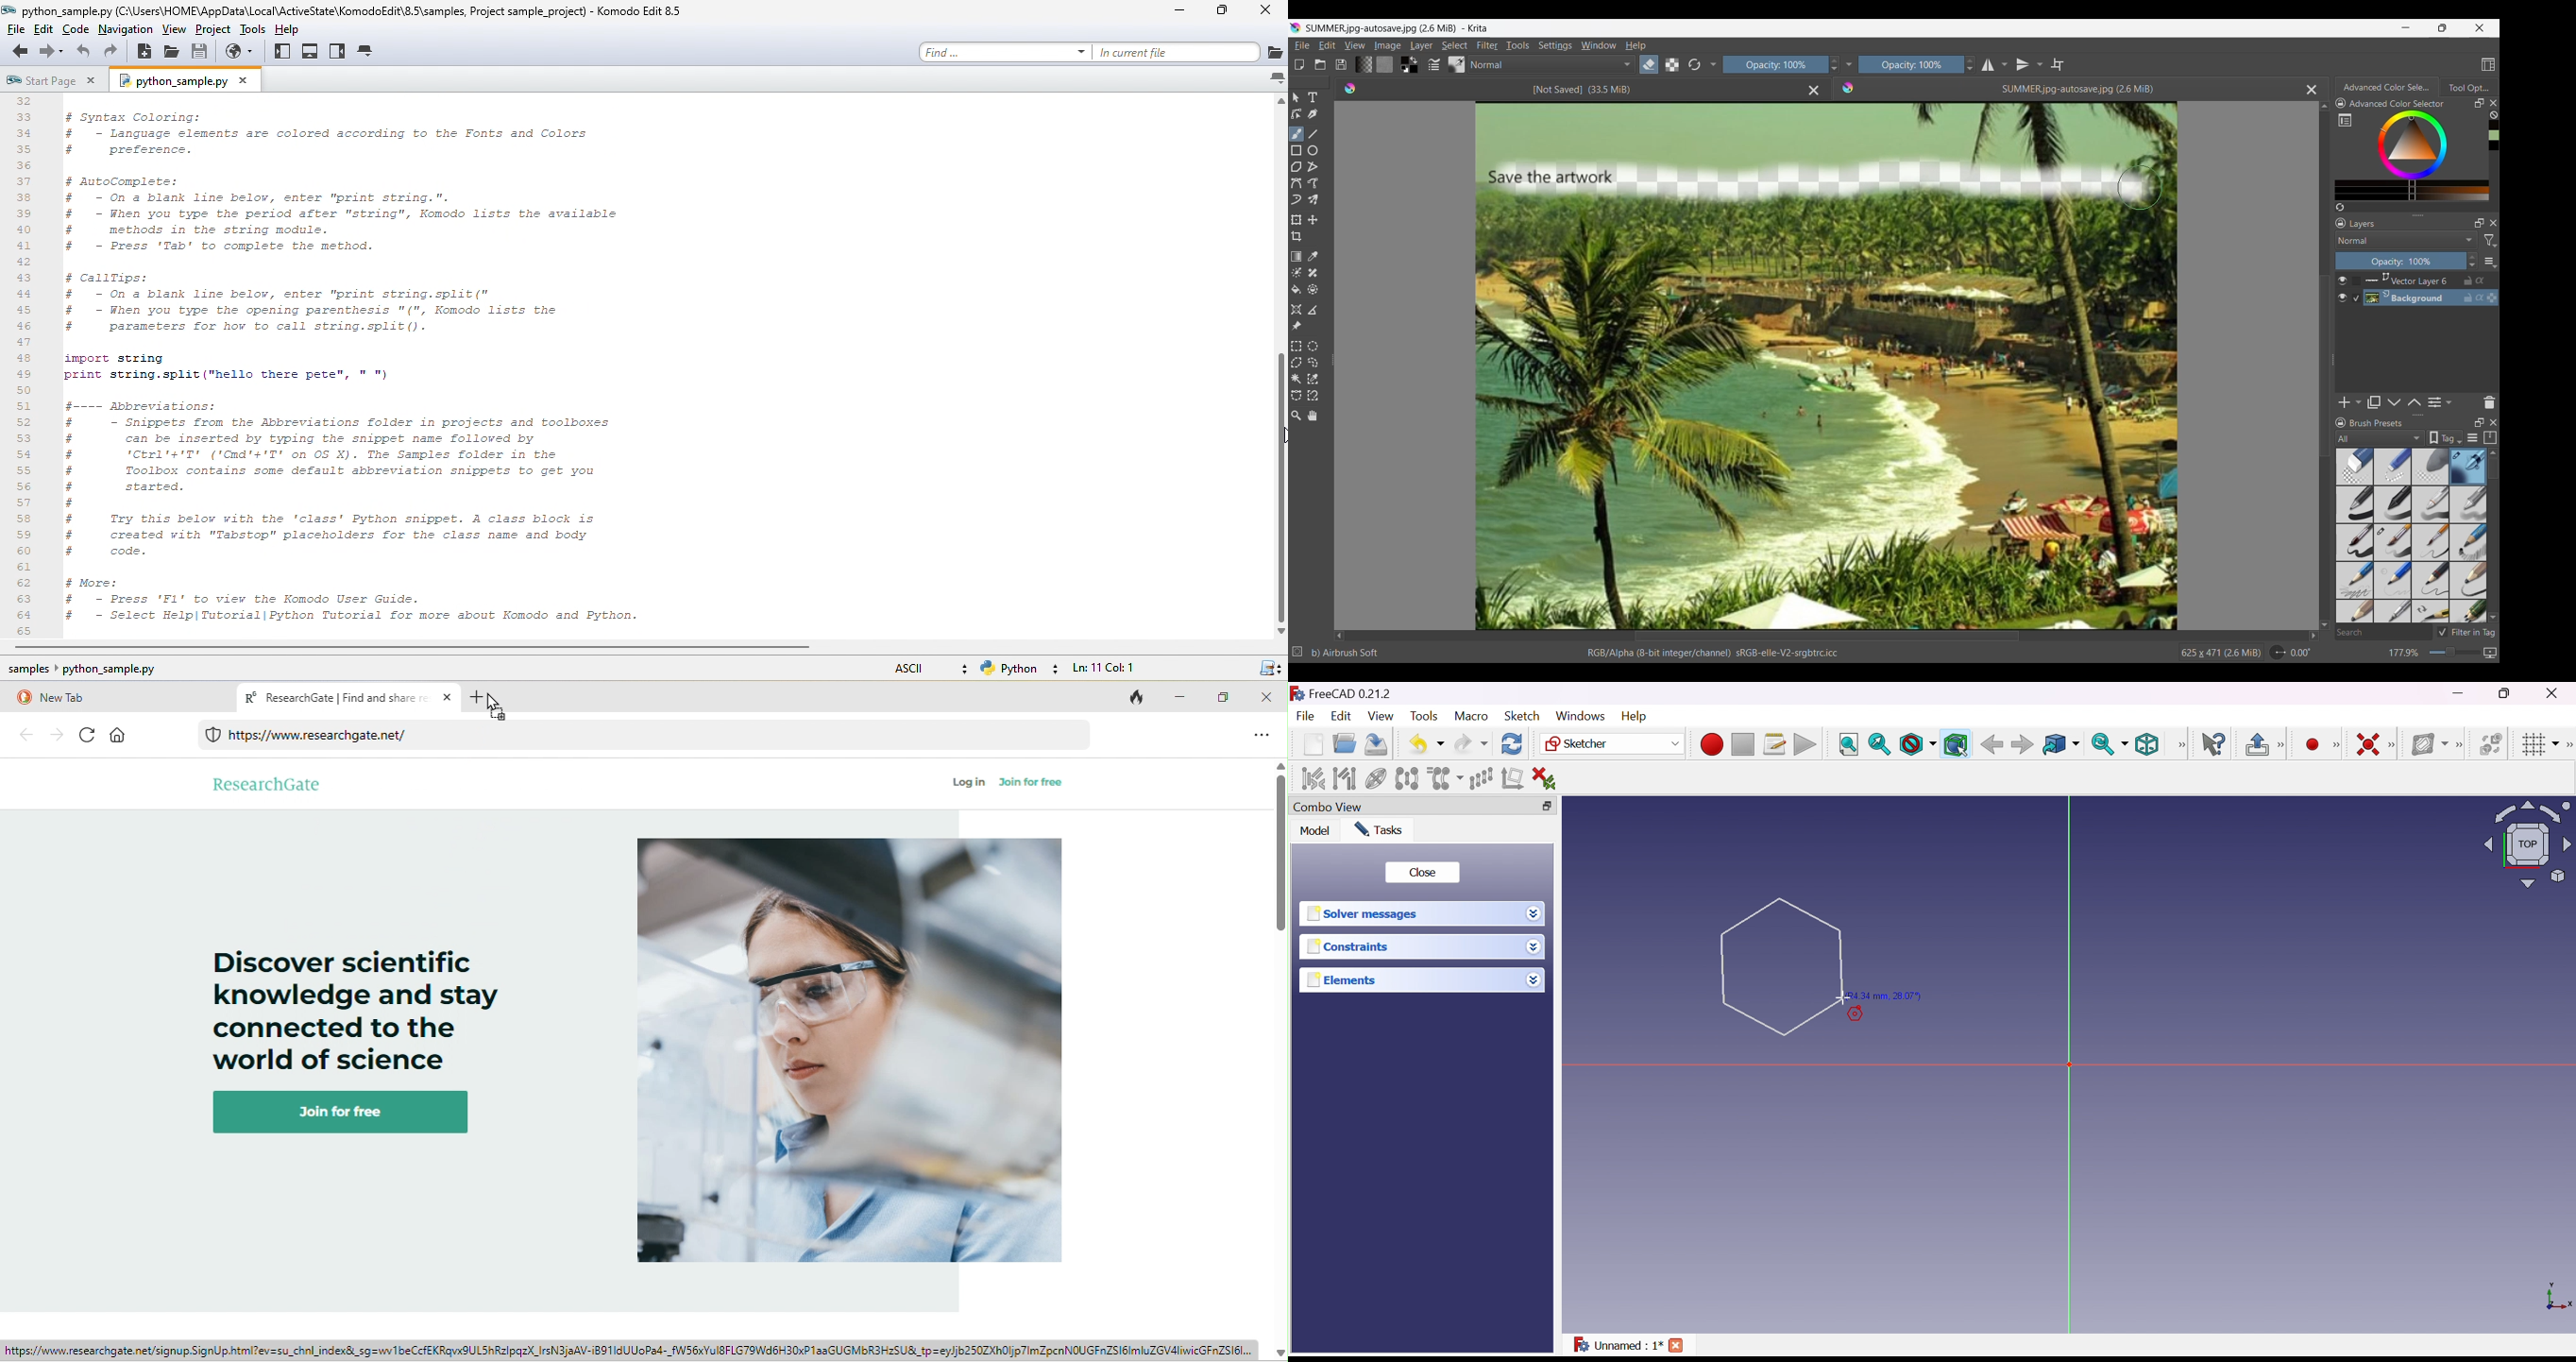 Image resolution: width=2576 pixels, height=1372 pixels. Describe the element at coordinates (1487, 45) in the screenshot. I see `Filter` at that location.